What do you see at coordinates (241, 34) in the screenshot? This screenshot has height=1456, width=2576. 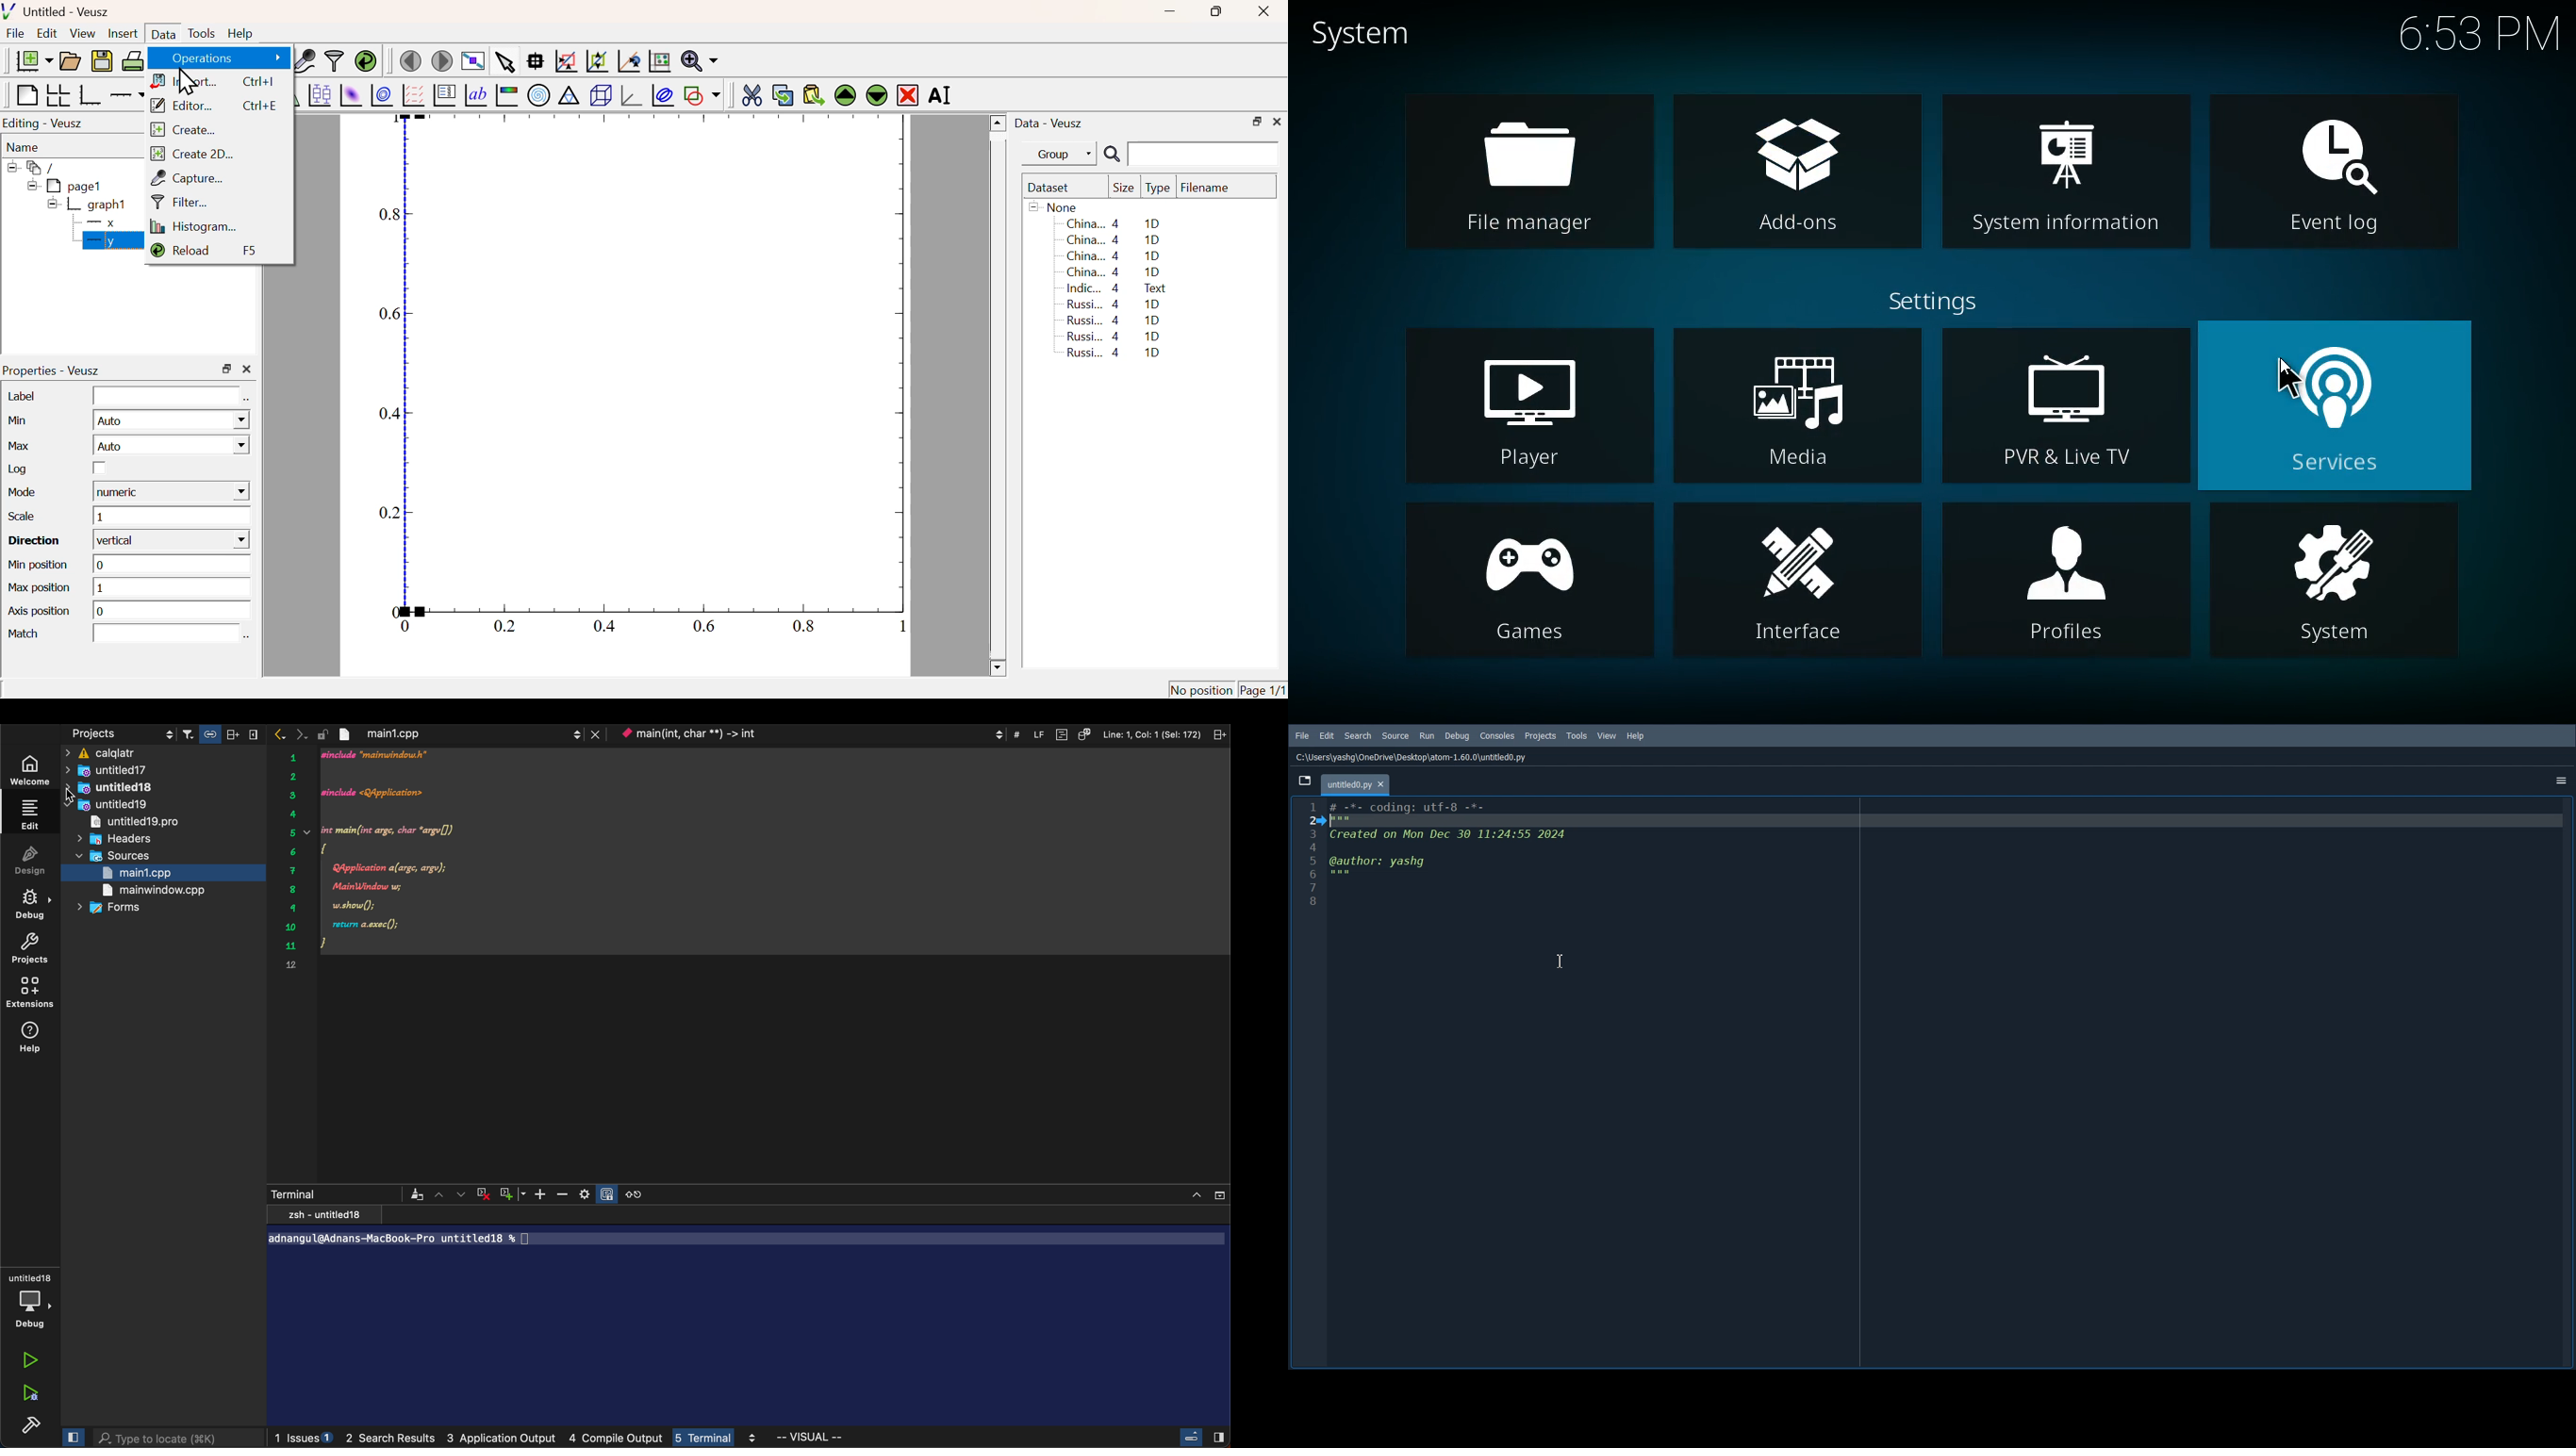 I see `Help` at bounding box center [241, 34].